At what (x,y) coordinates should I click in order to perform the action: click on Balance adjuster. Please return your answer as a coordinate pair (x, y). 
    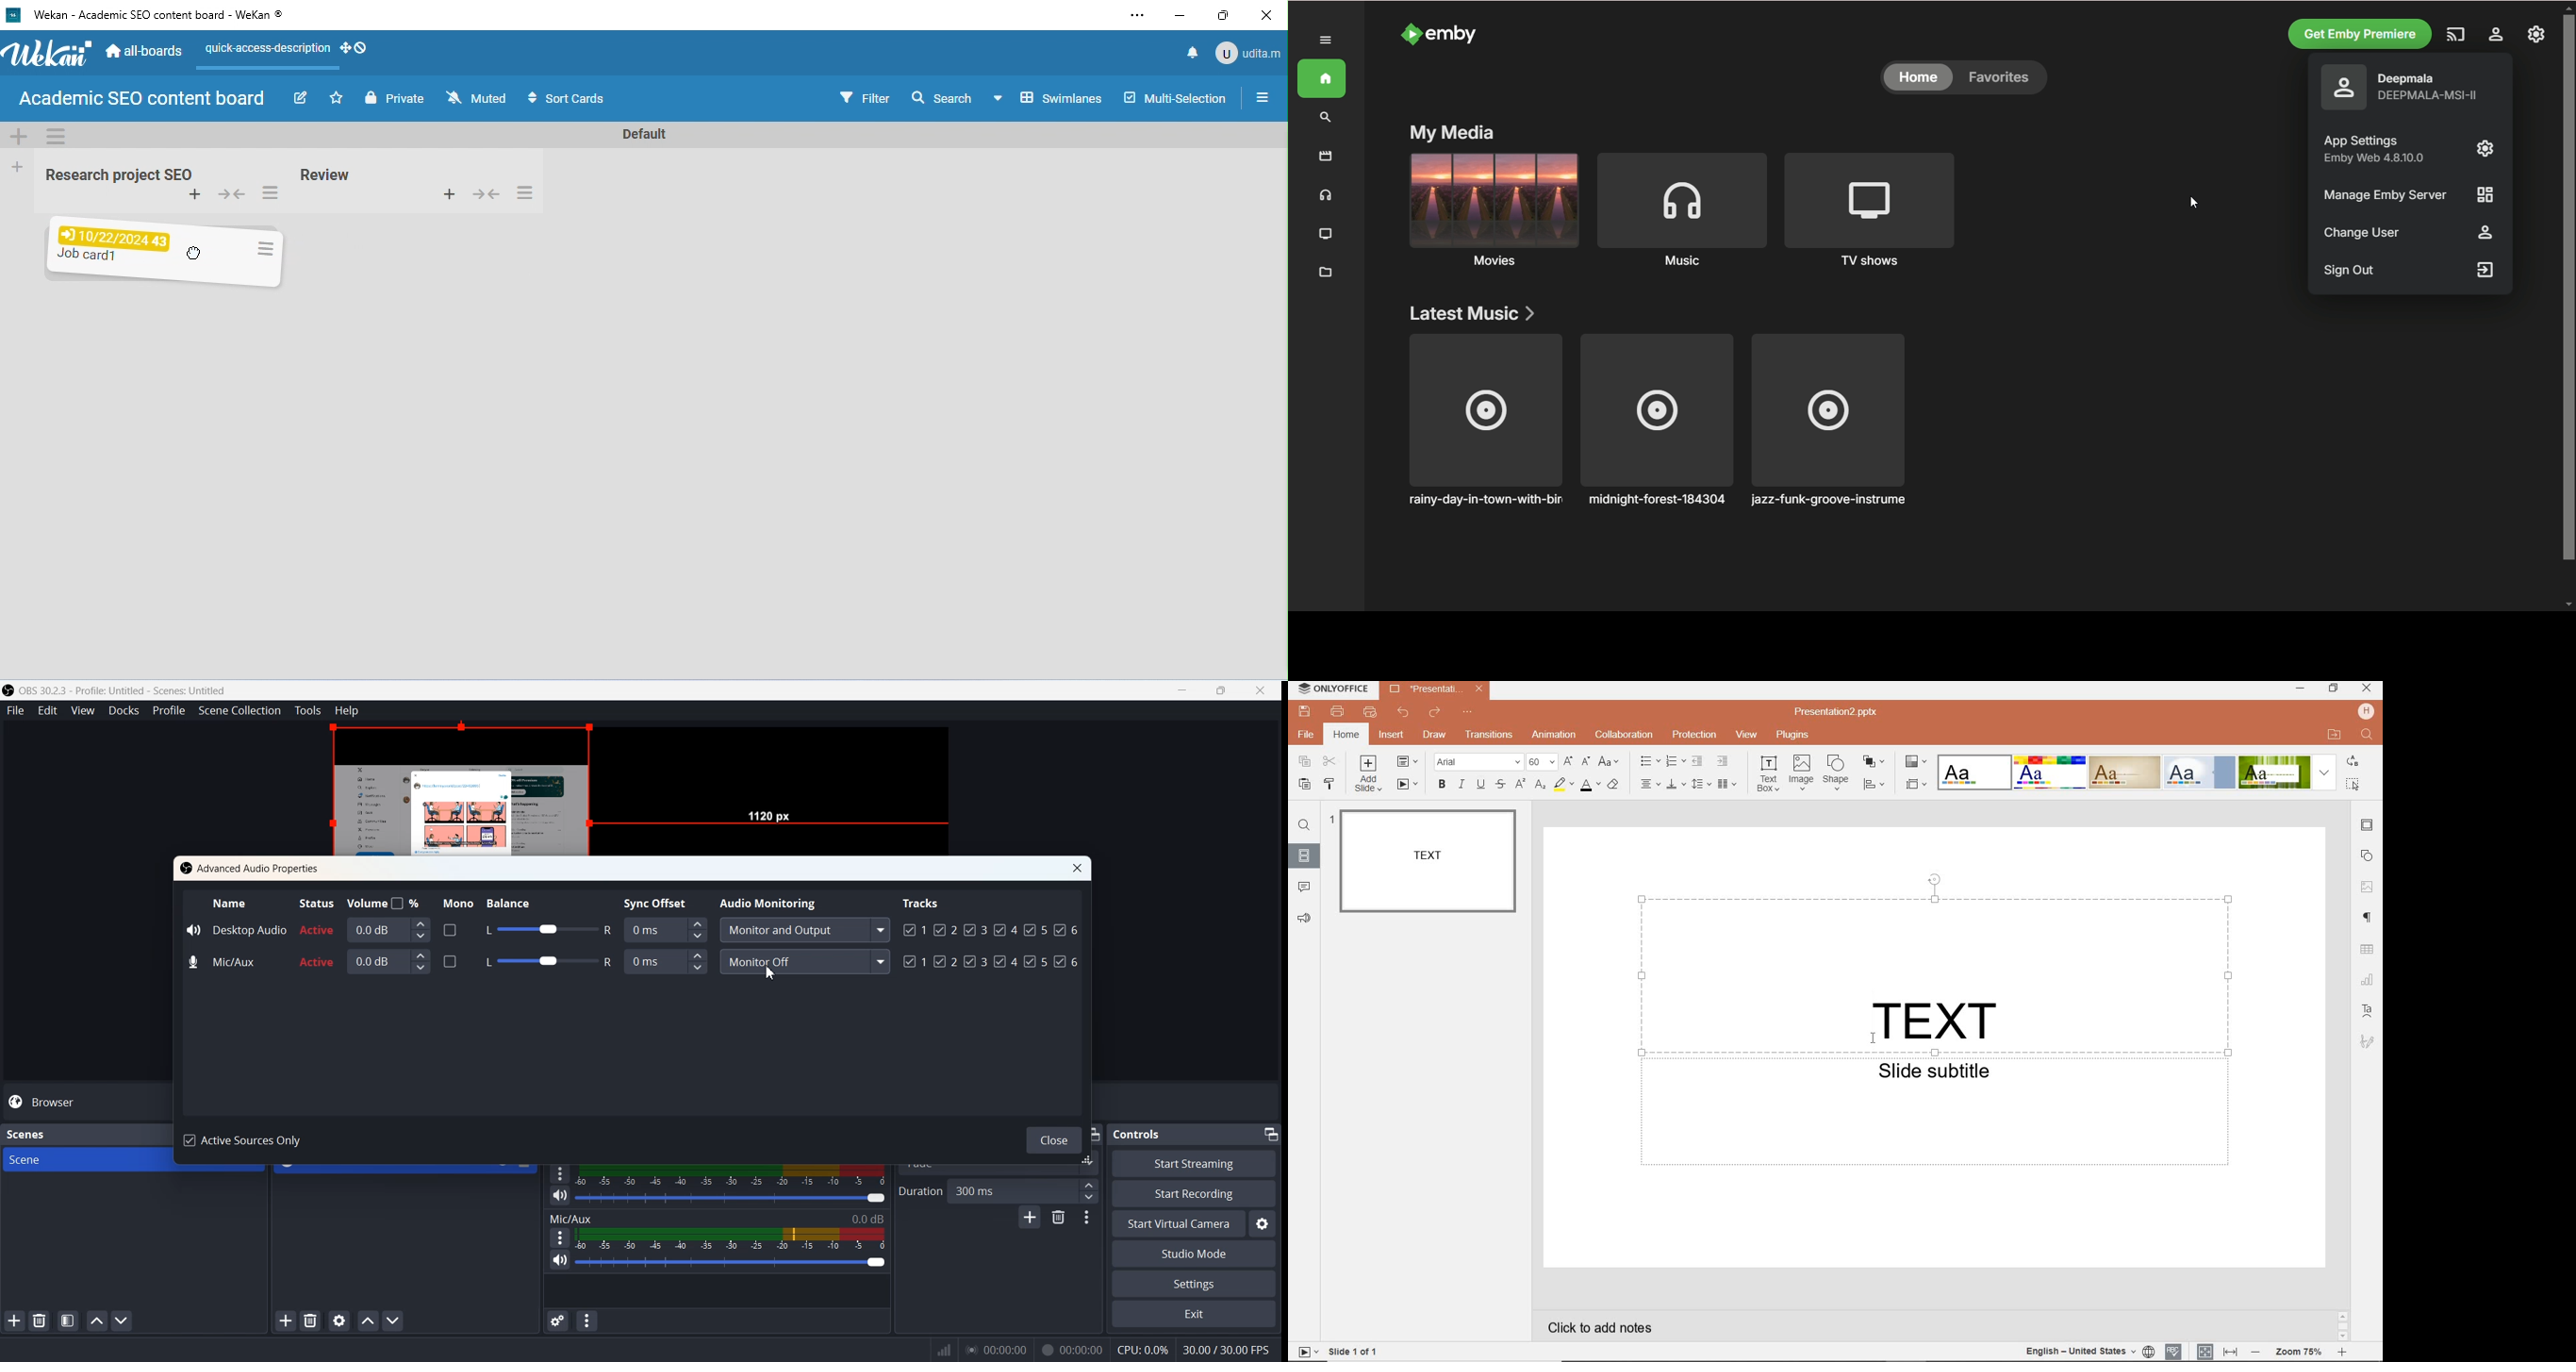
    Looking at the image, I should click on (544, 959).